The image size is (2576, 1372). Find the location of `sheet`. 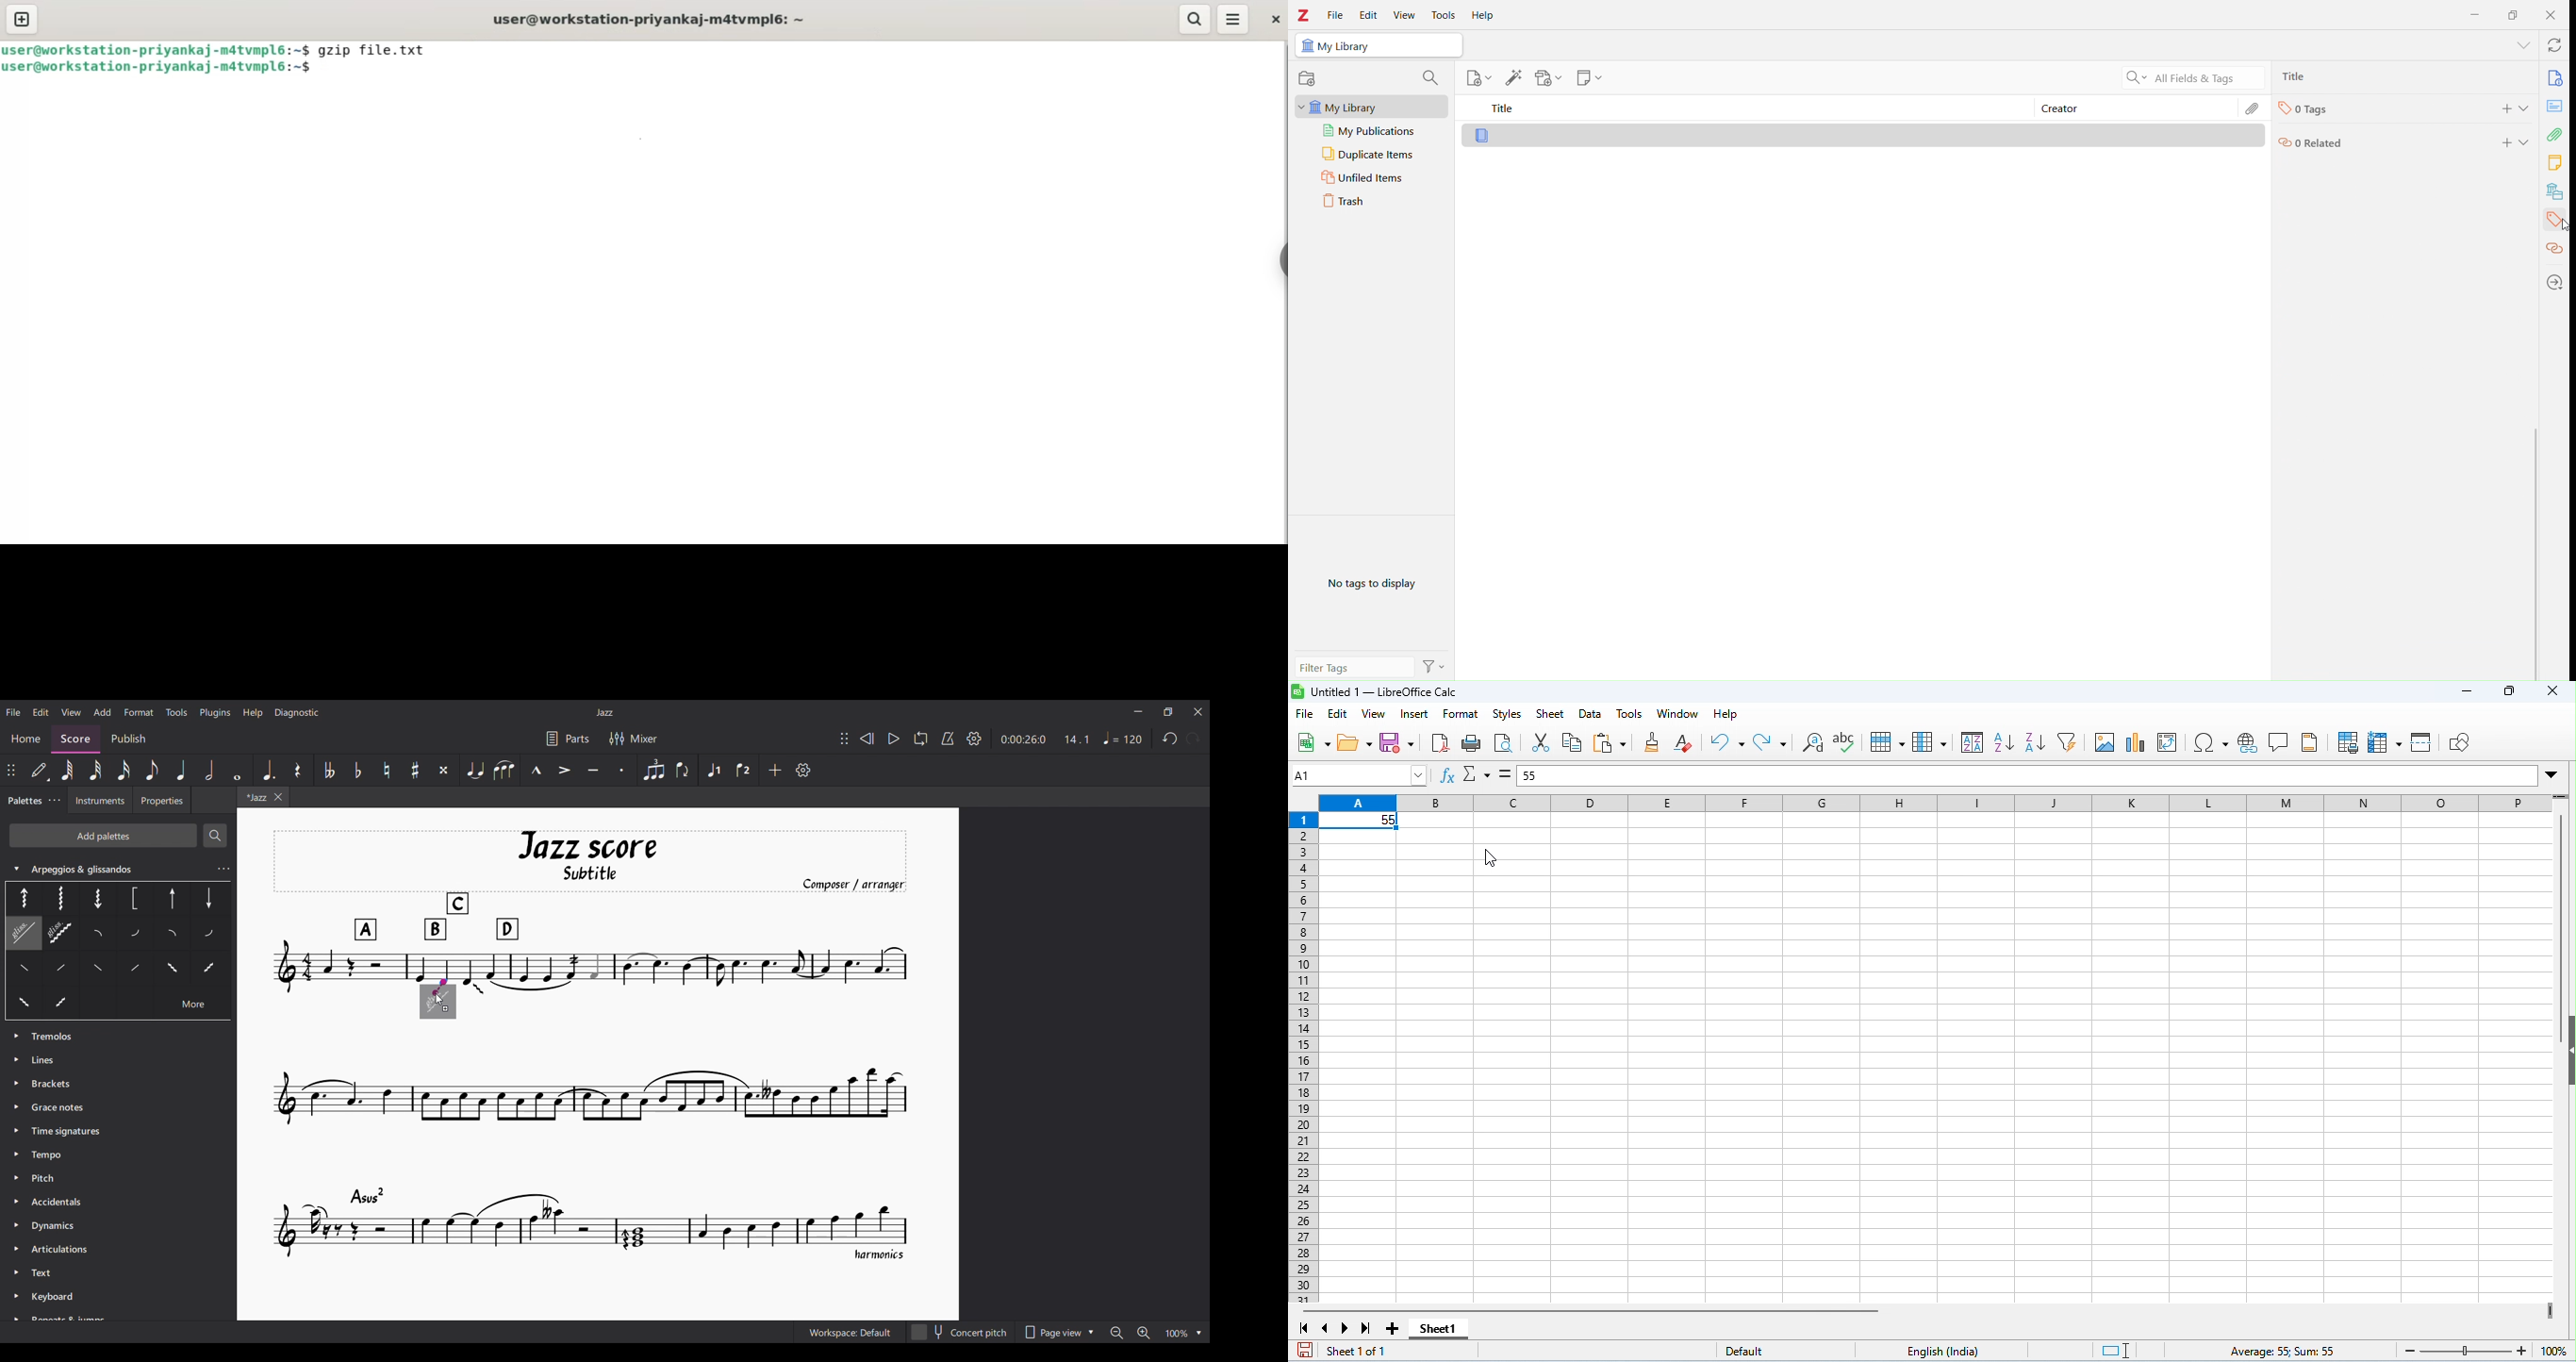

sheet is located at coordinates (1552, 712).